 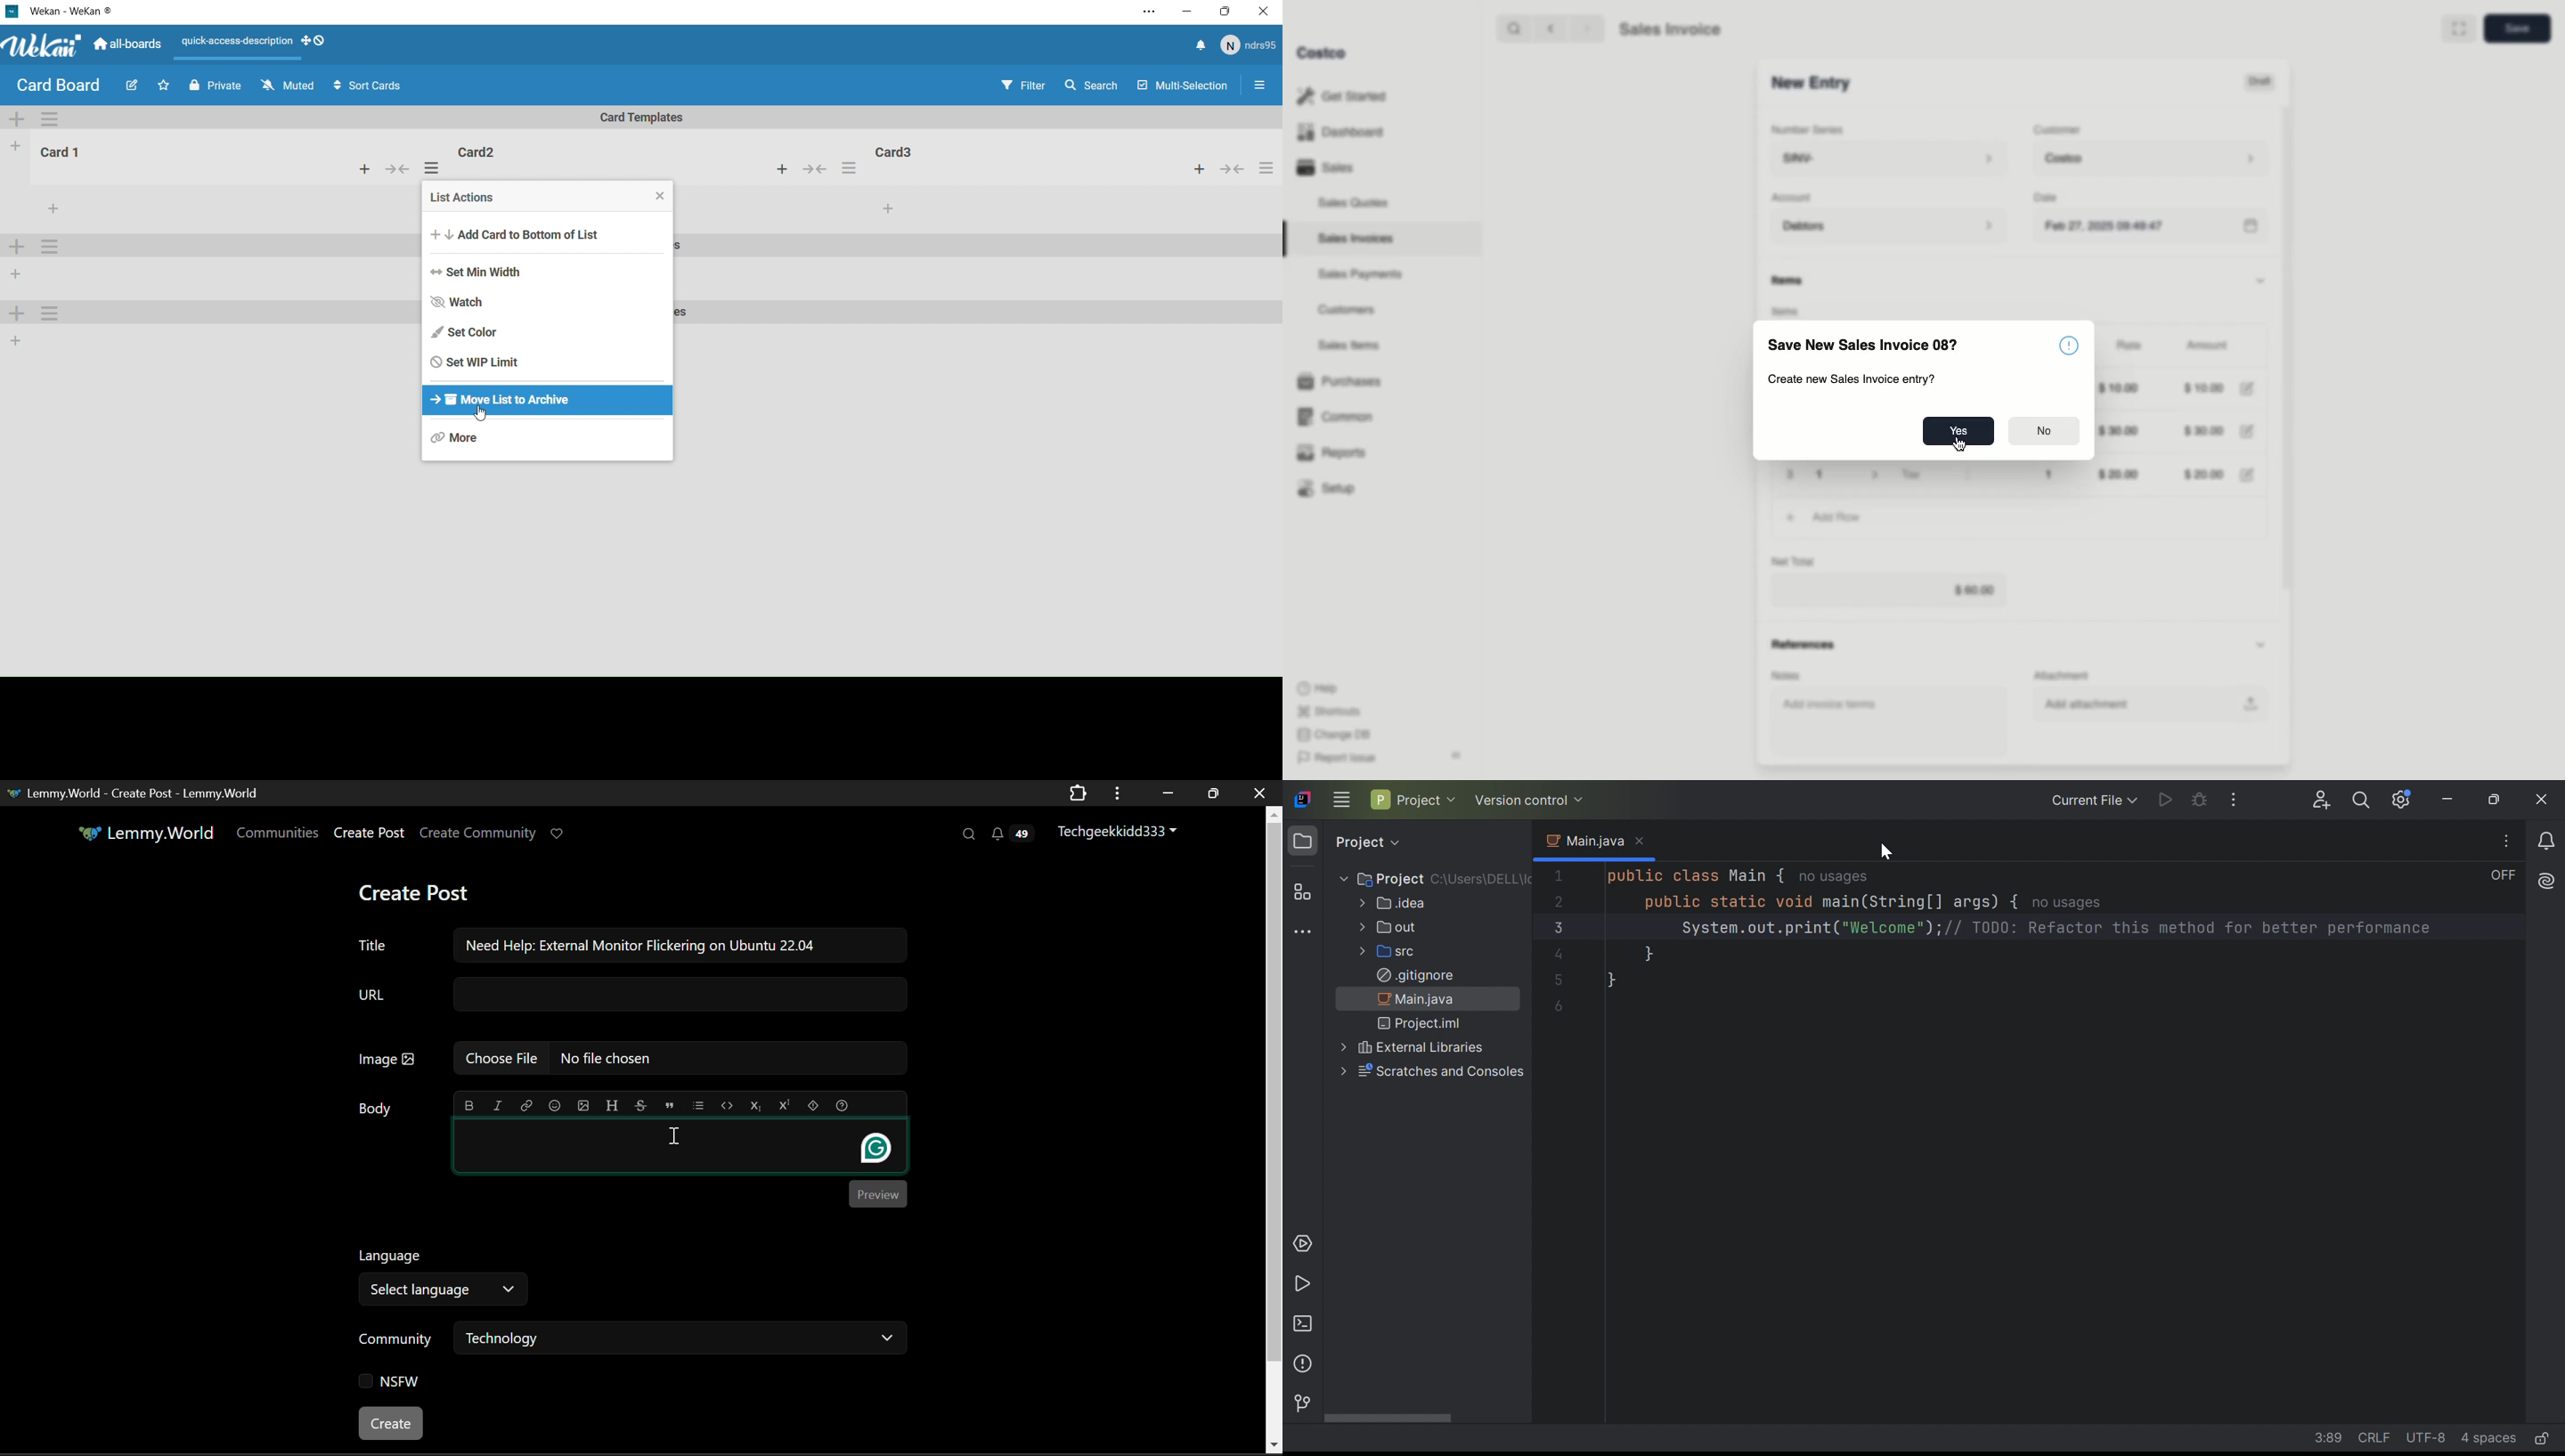 I want to click on Costco, so click(x=1323, y=53).